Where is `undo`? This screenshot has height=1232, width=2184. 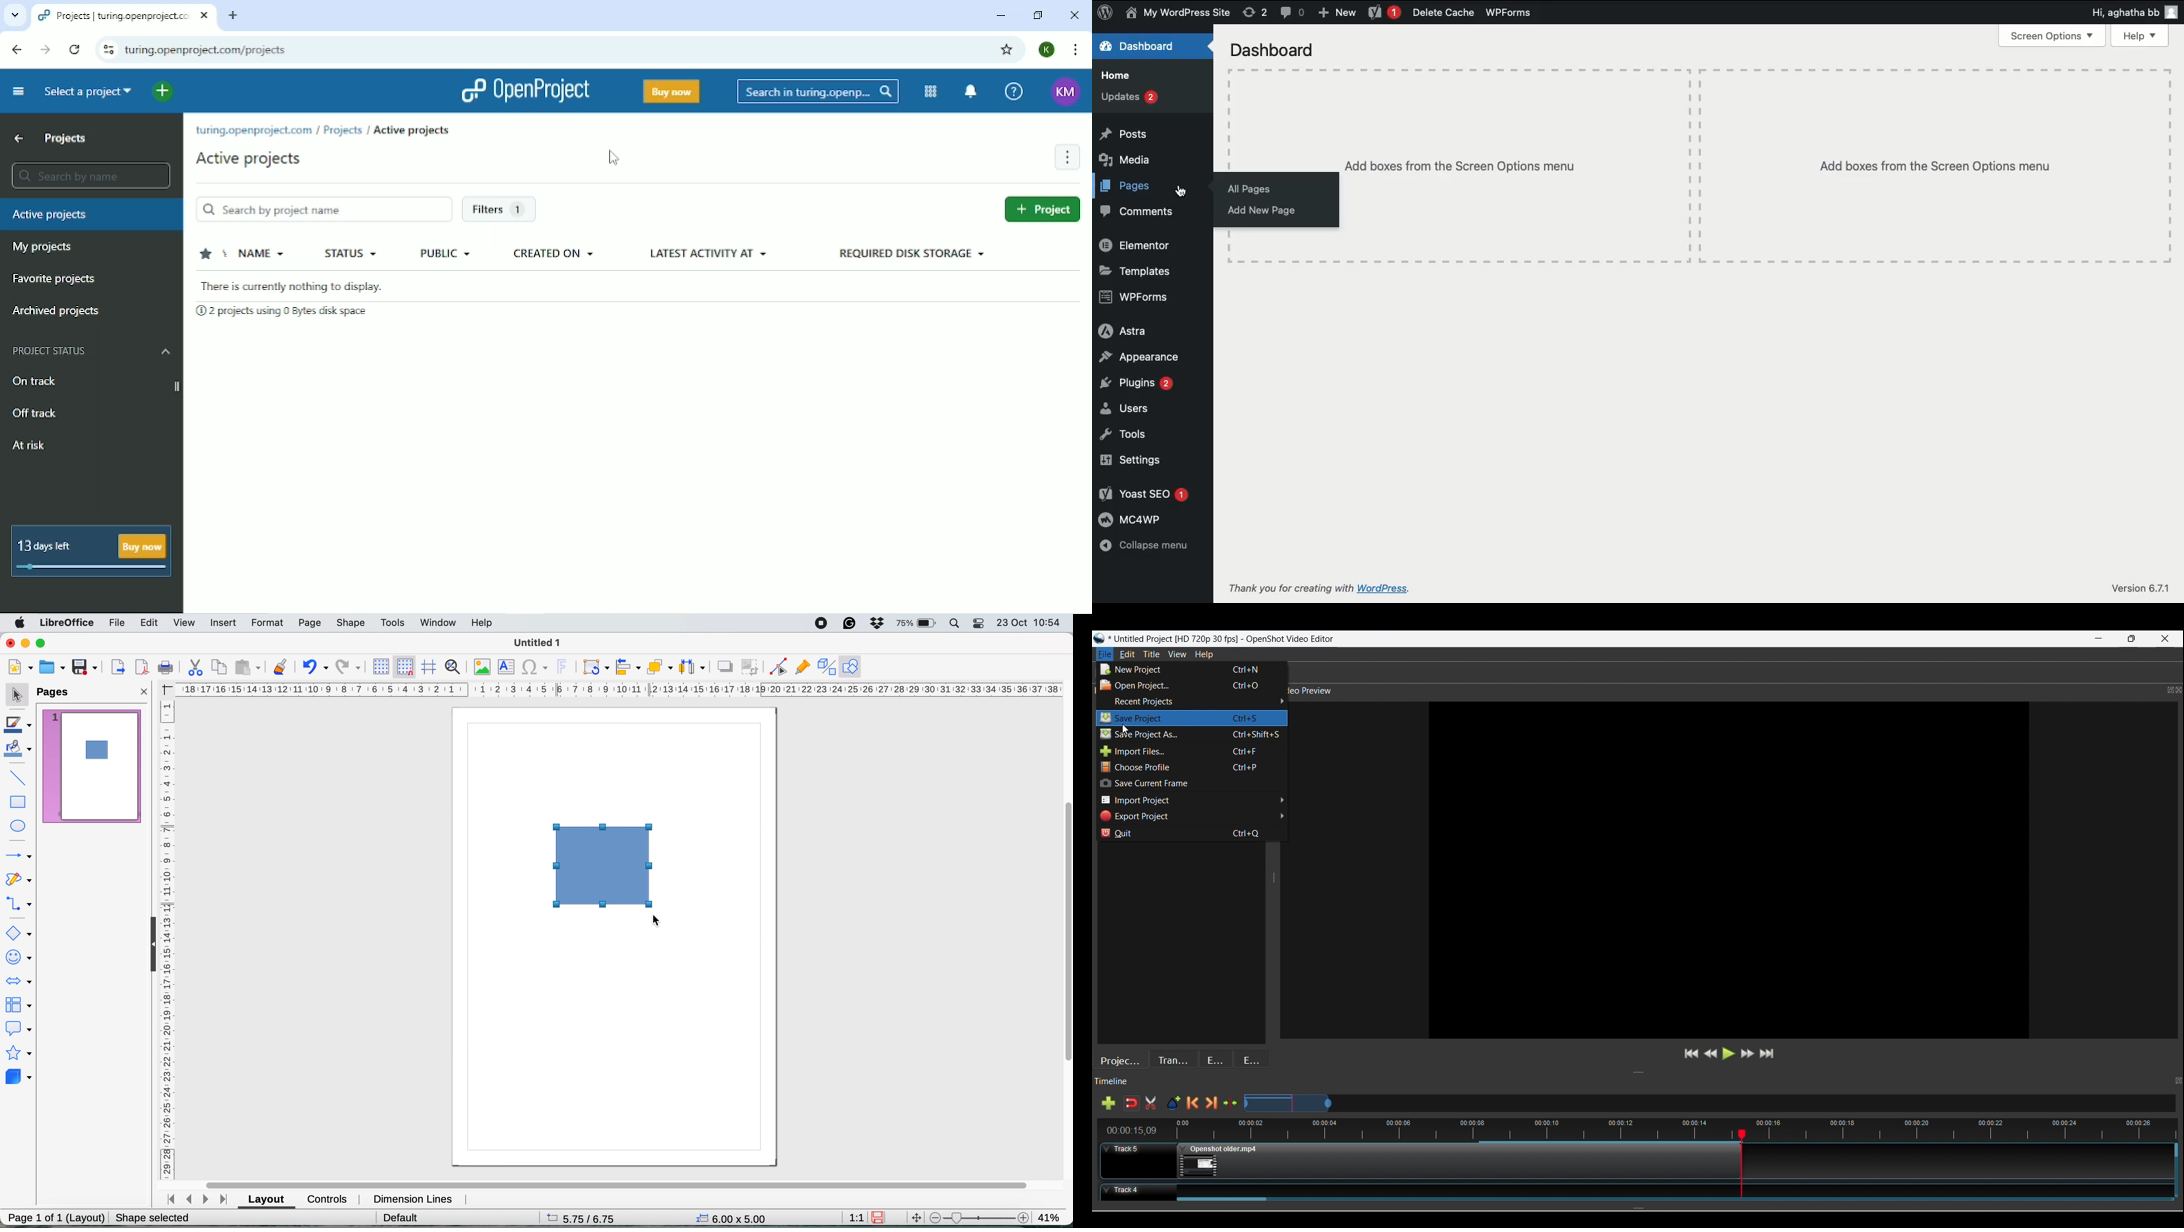 undo is located at coordinates (314, 667).